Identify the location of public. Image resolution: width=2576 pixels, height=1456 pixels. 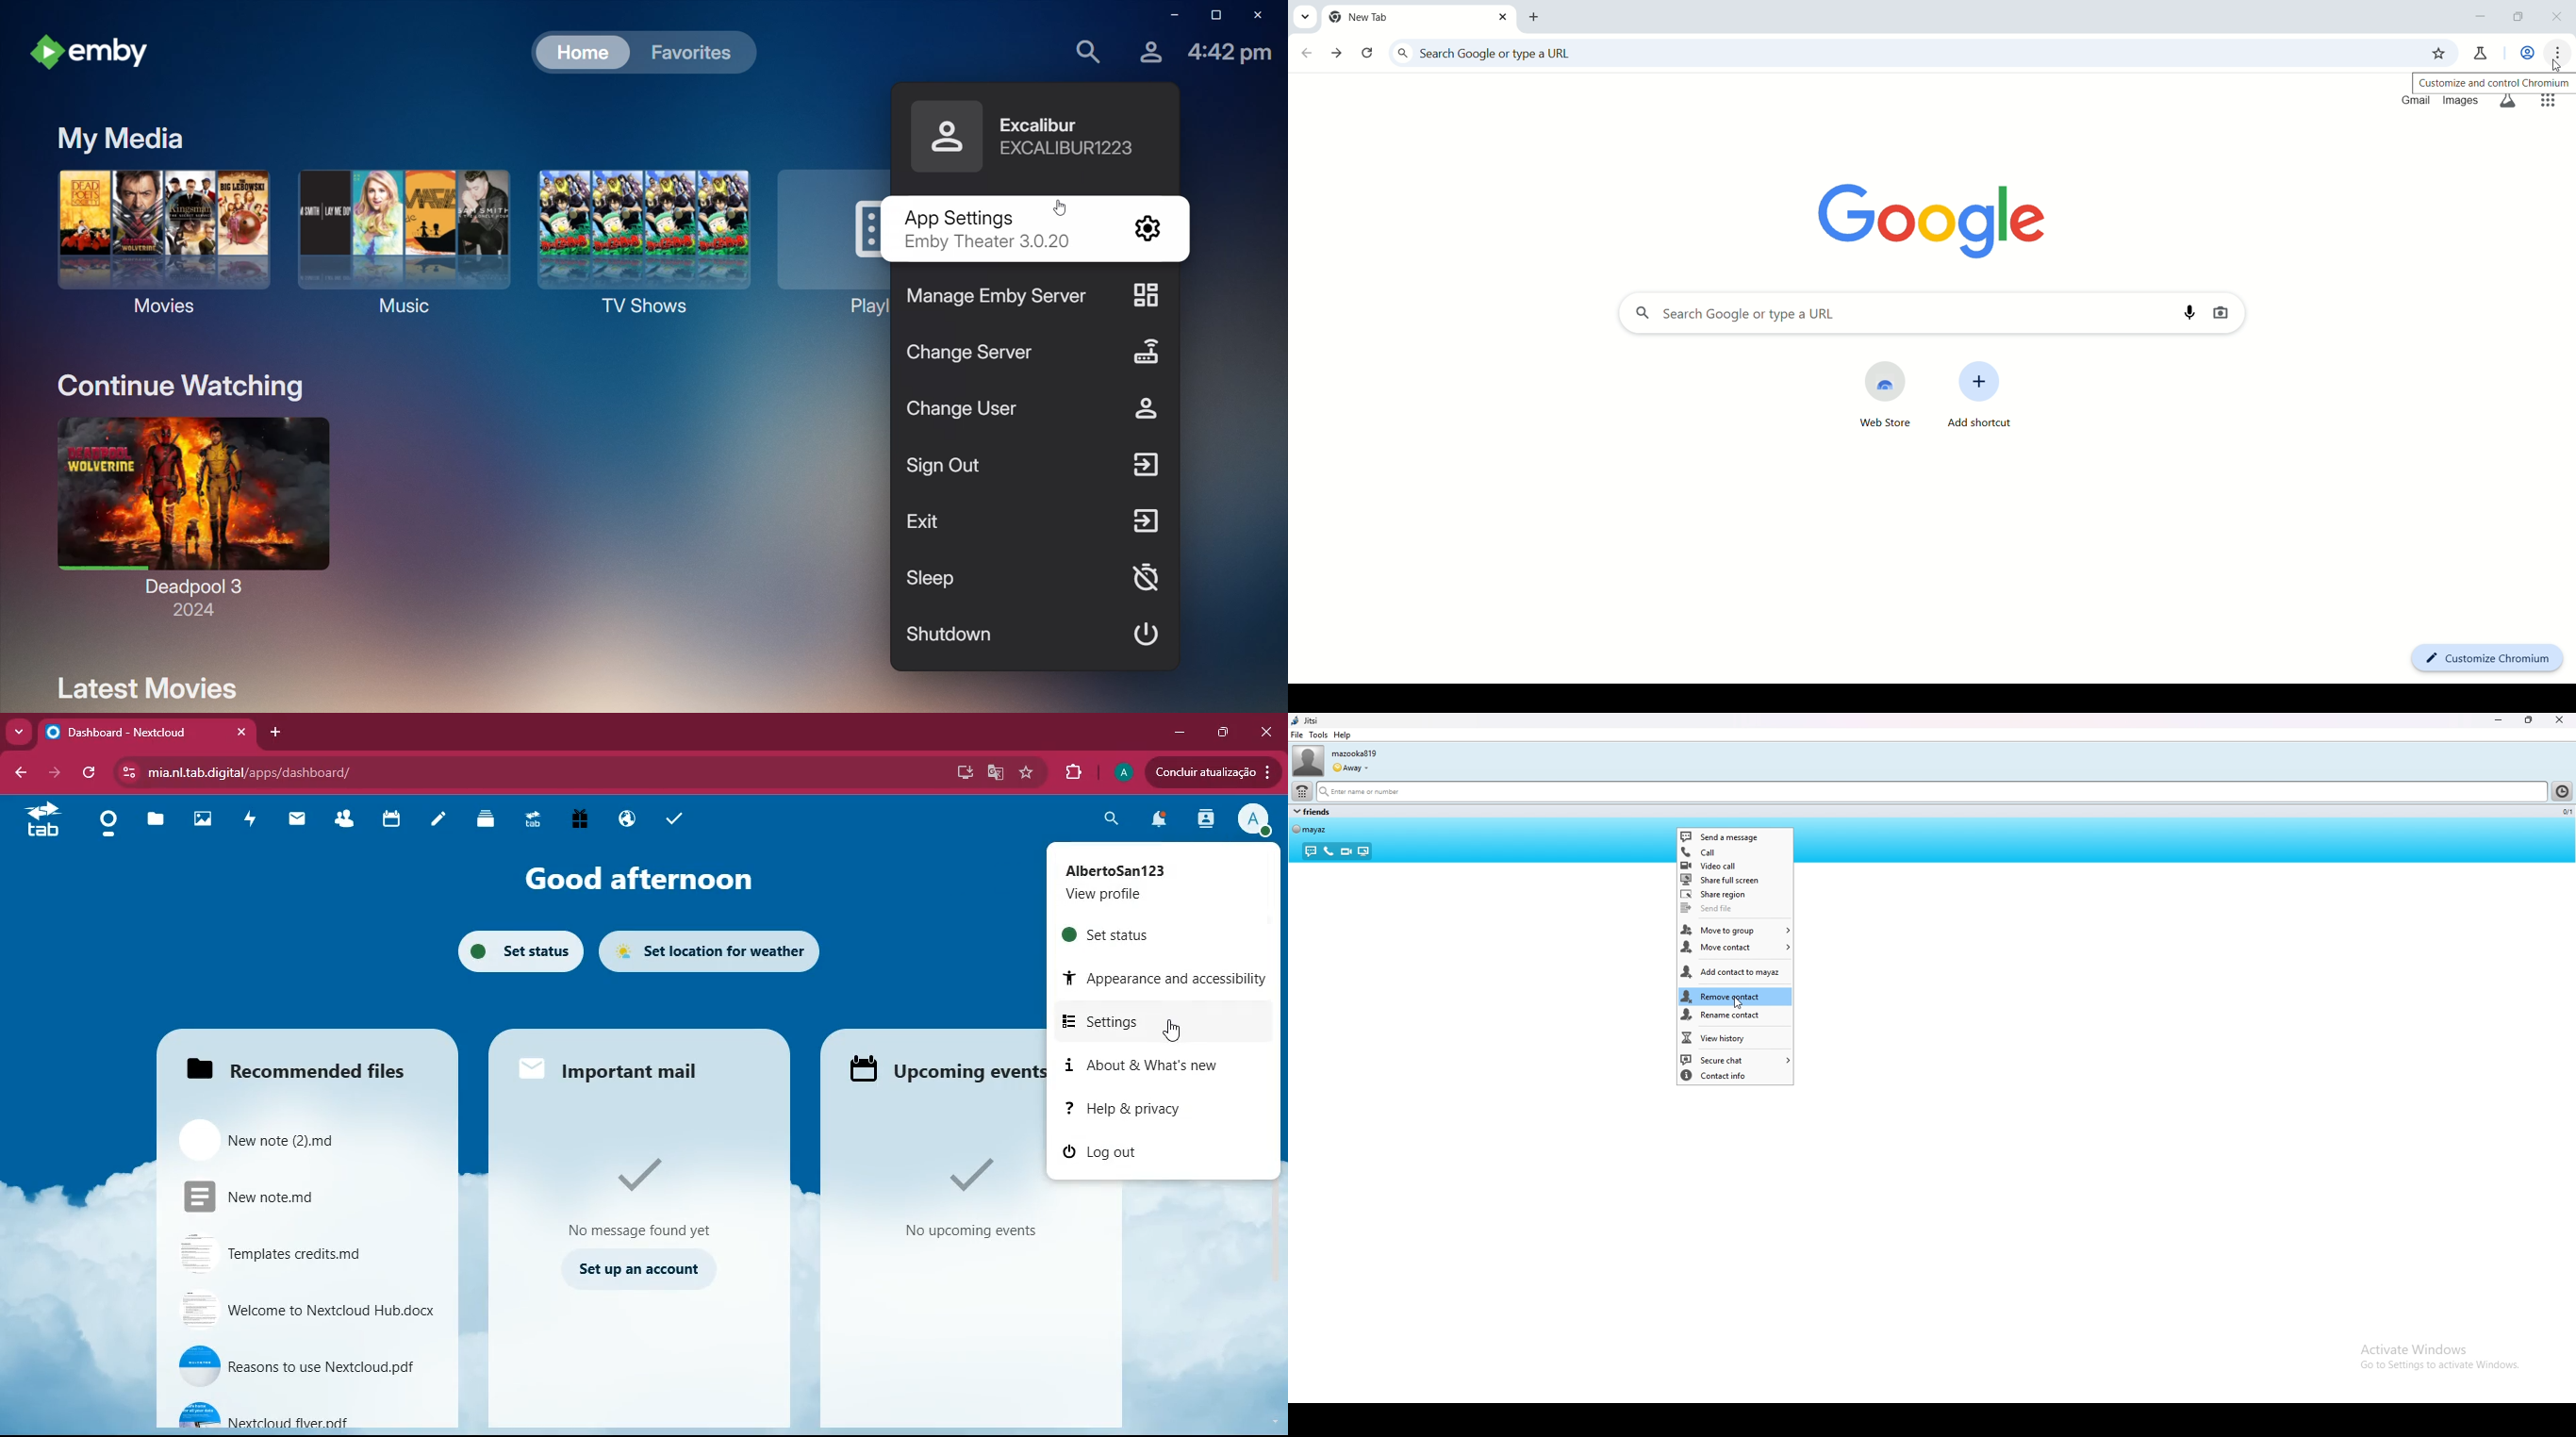
(630, 818).